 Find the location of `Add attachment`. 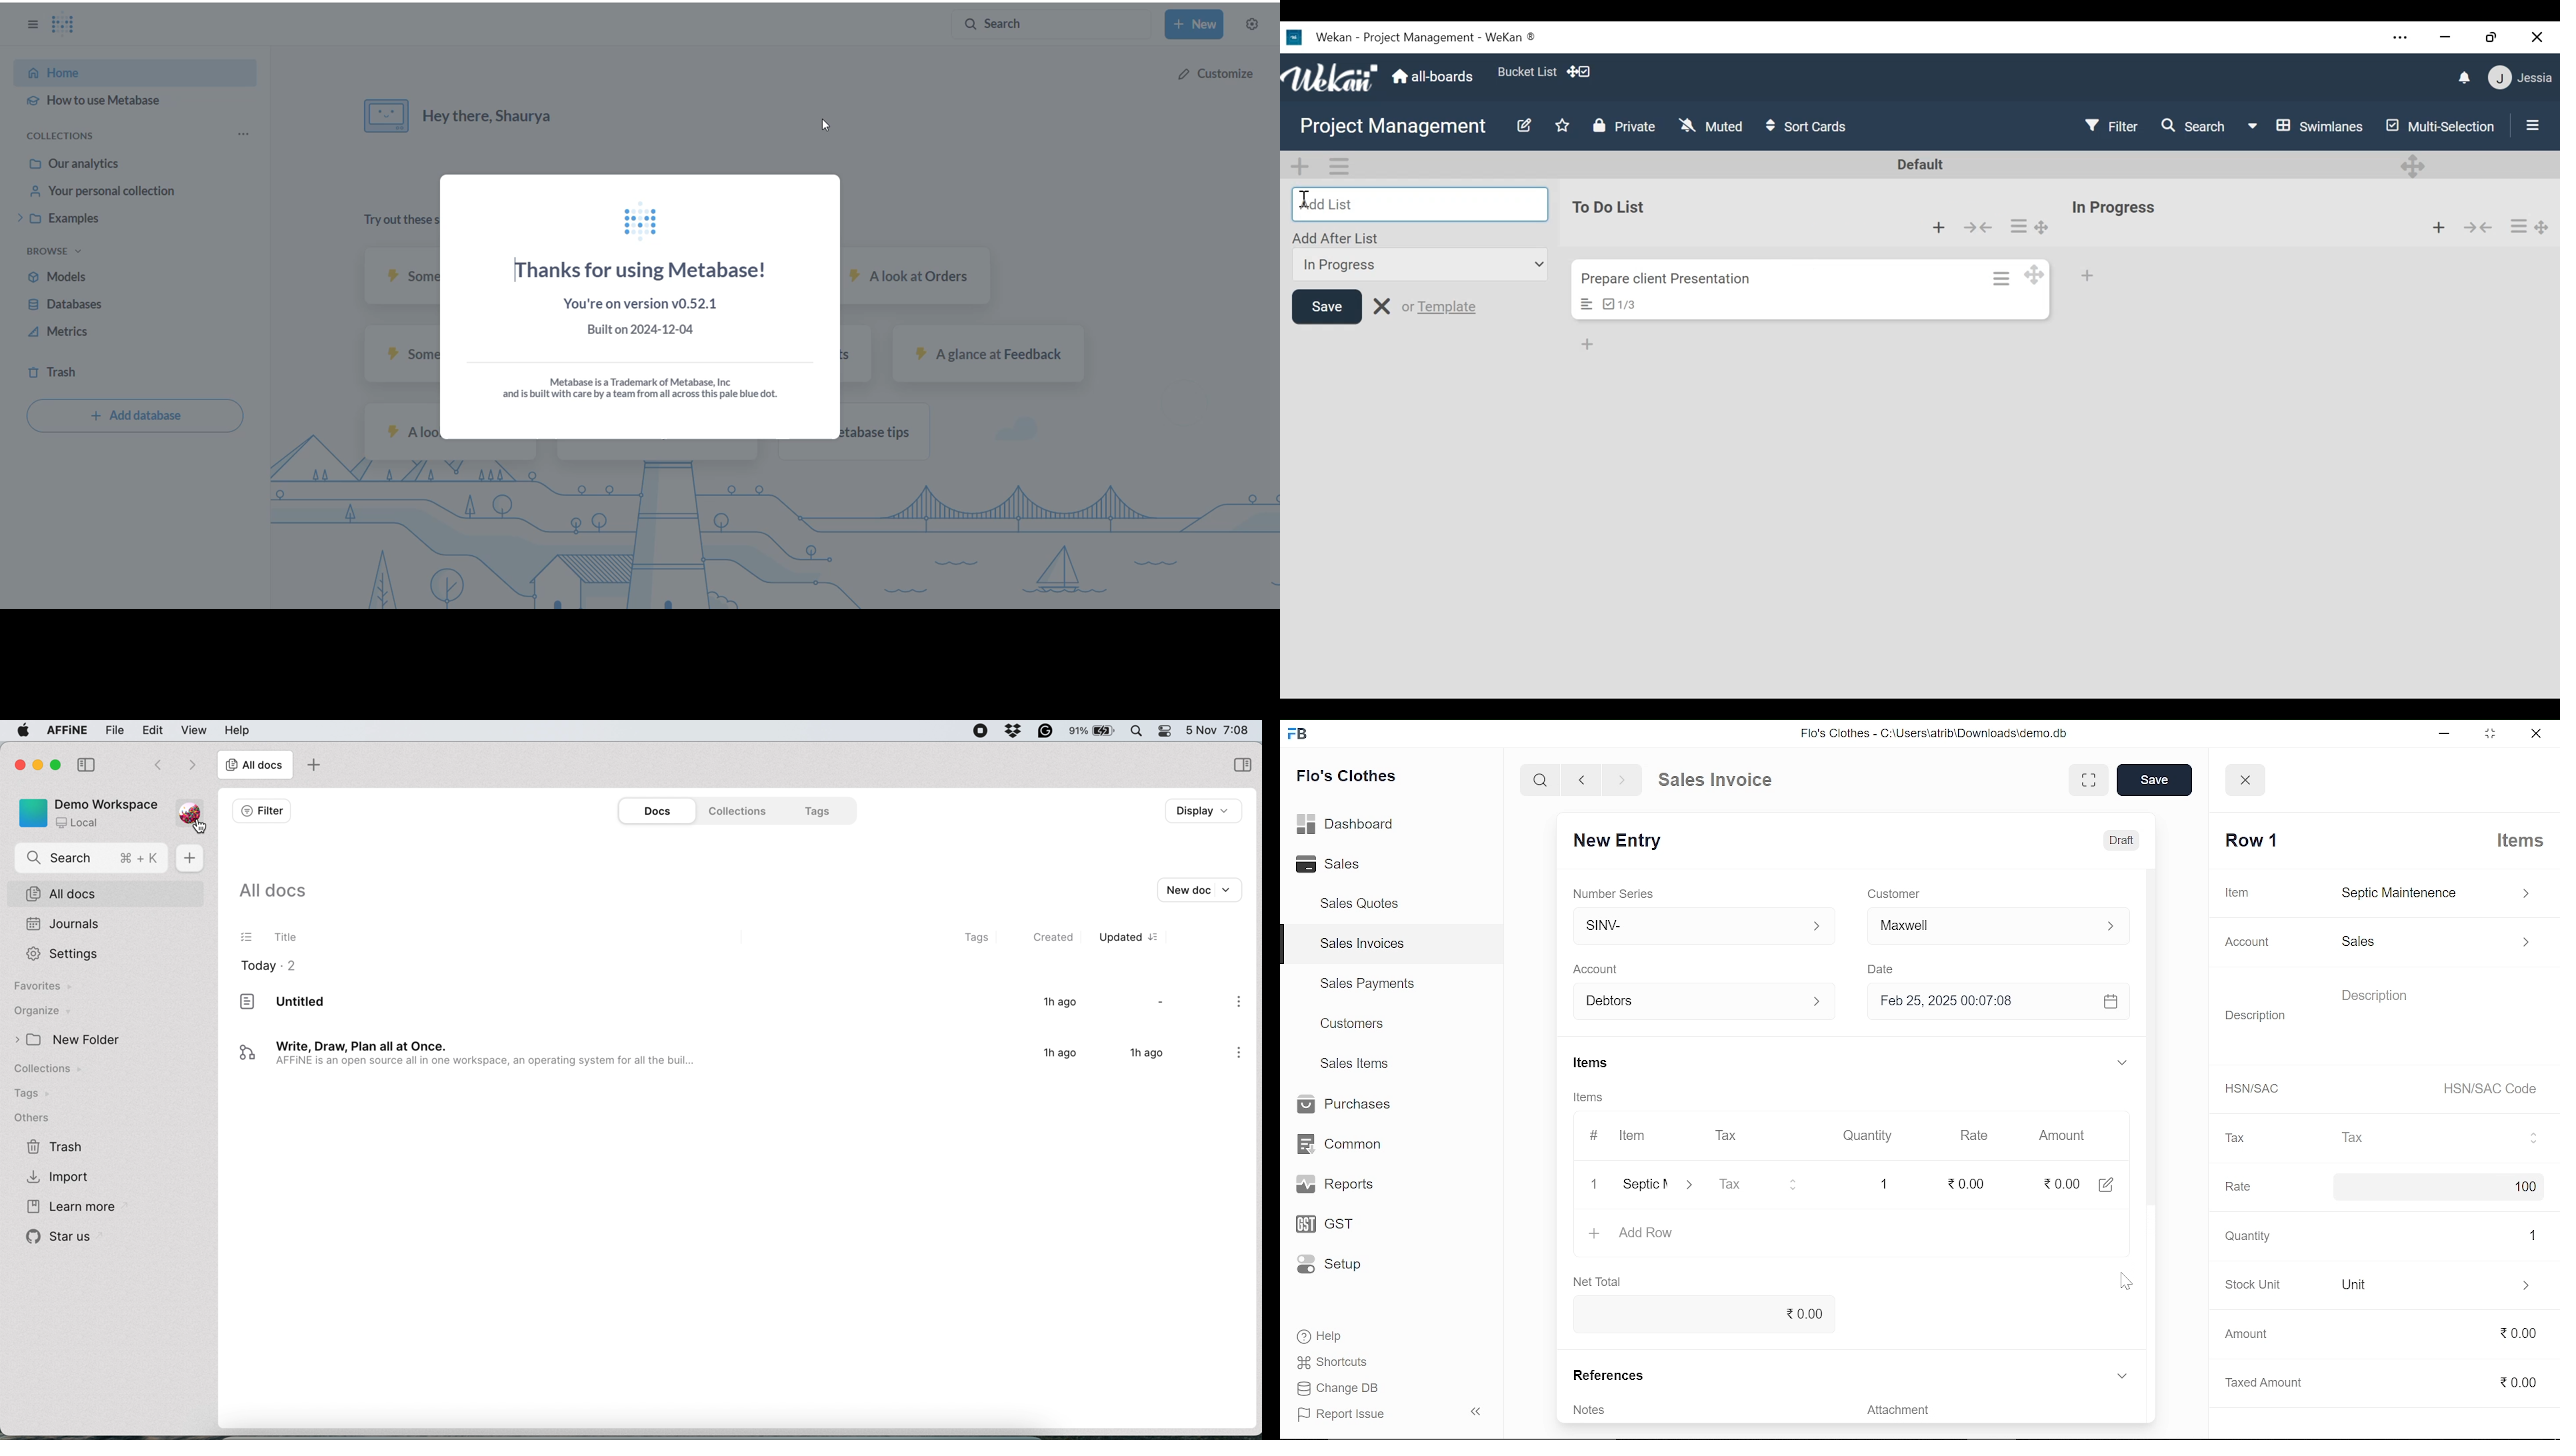

Add attachment is located at coordinates (1995, 1407).